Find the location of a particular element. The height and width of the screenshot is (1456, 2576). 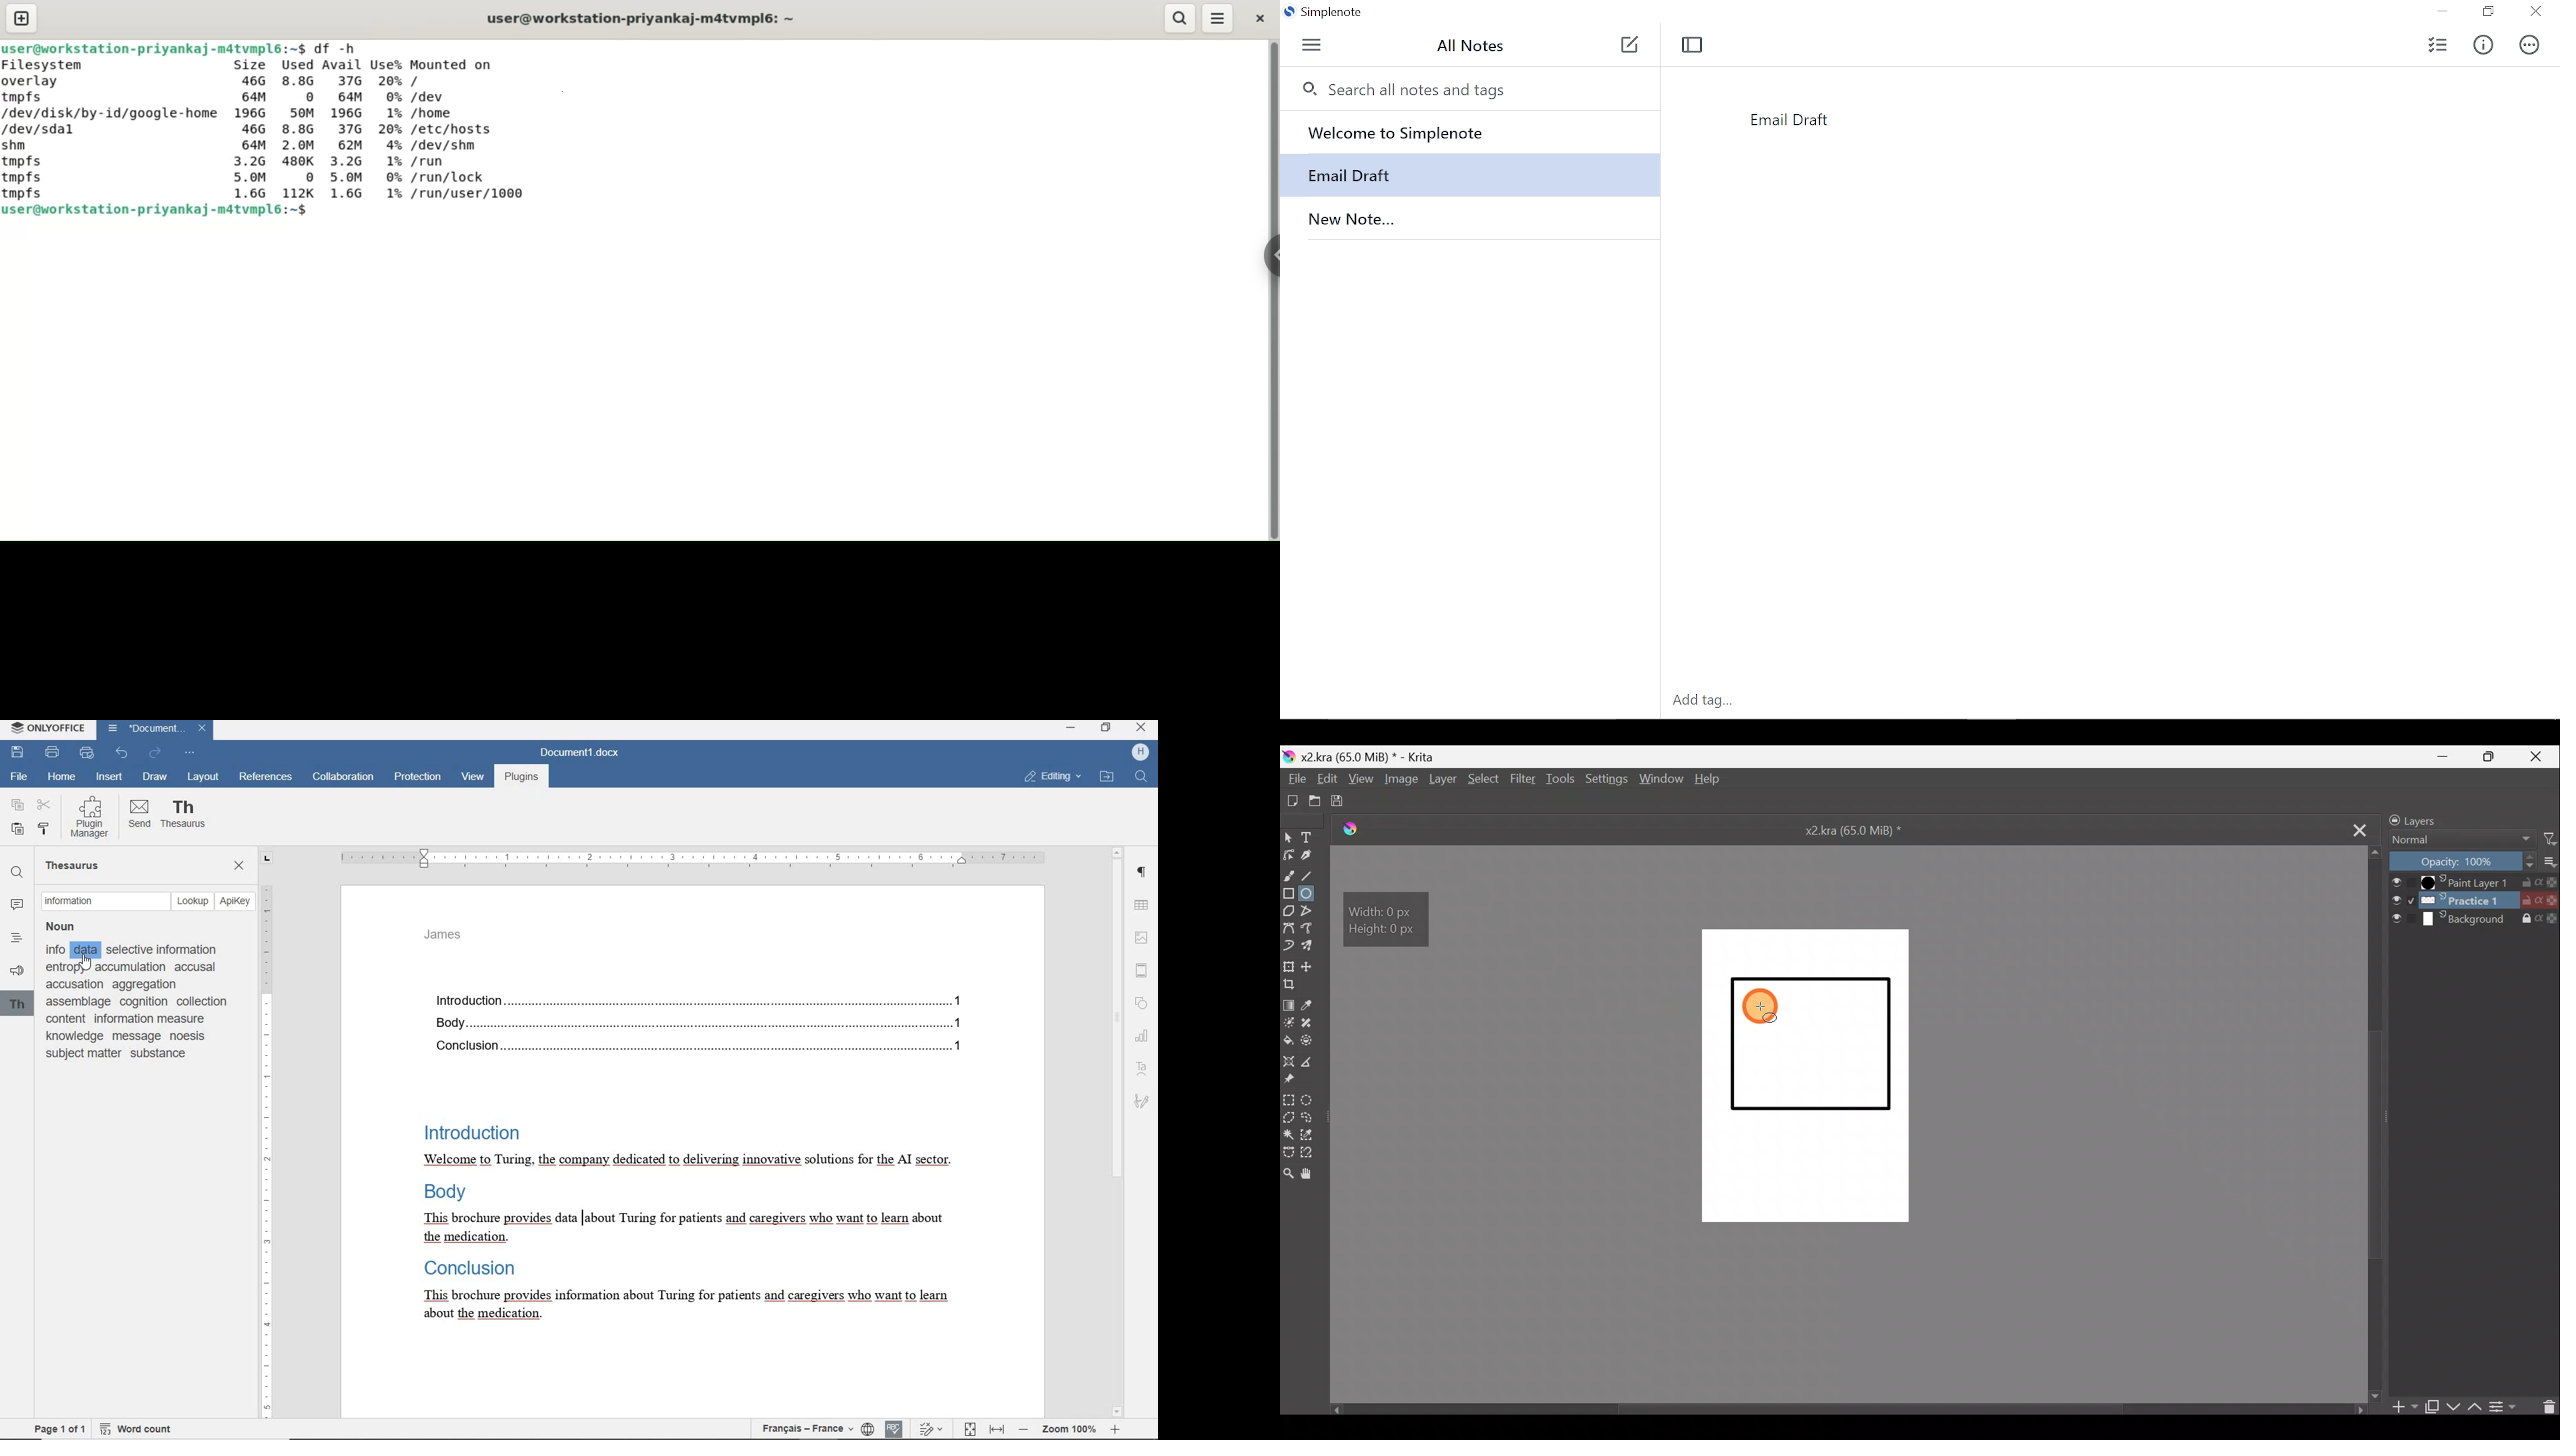

Tools is located at coordinates (1563, 780).